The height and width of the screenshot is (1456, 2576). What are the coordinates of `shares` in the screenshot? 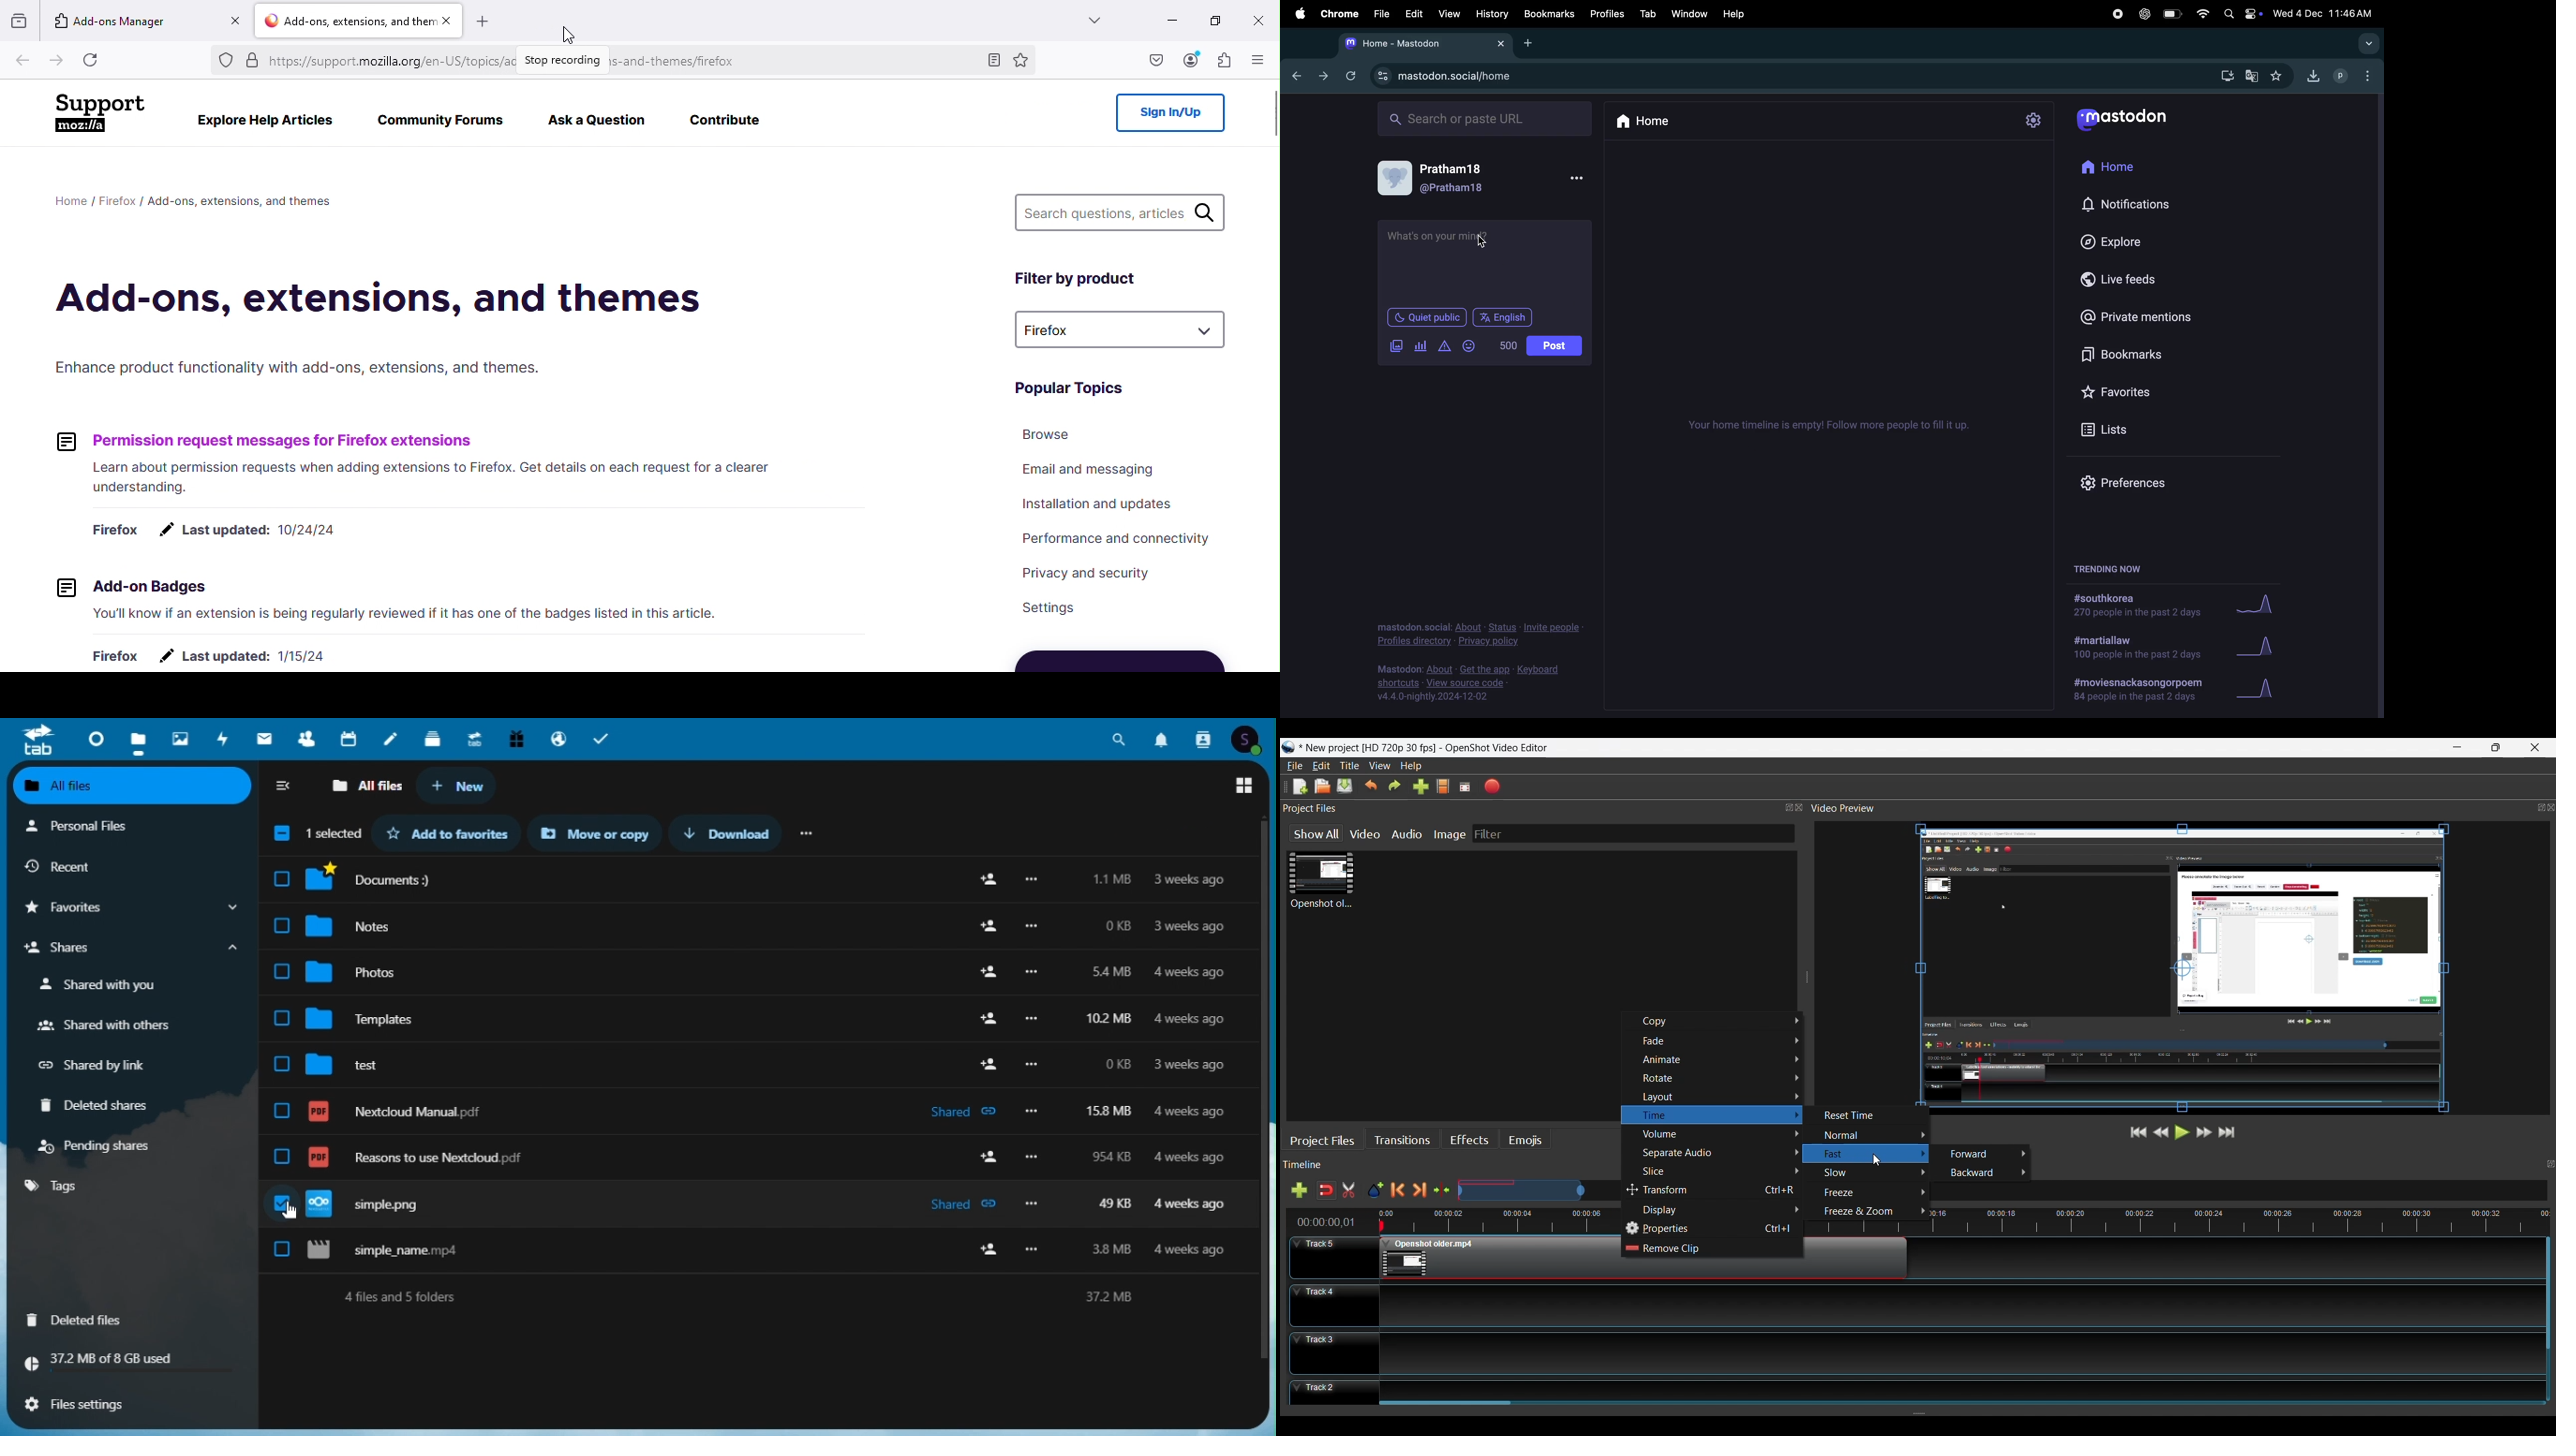 It's located at (129, 950).